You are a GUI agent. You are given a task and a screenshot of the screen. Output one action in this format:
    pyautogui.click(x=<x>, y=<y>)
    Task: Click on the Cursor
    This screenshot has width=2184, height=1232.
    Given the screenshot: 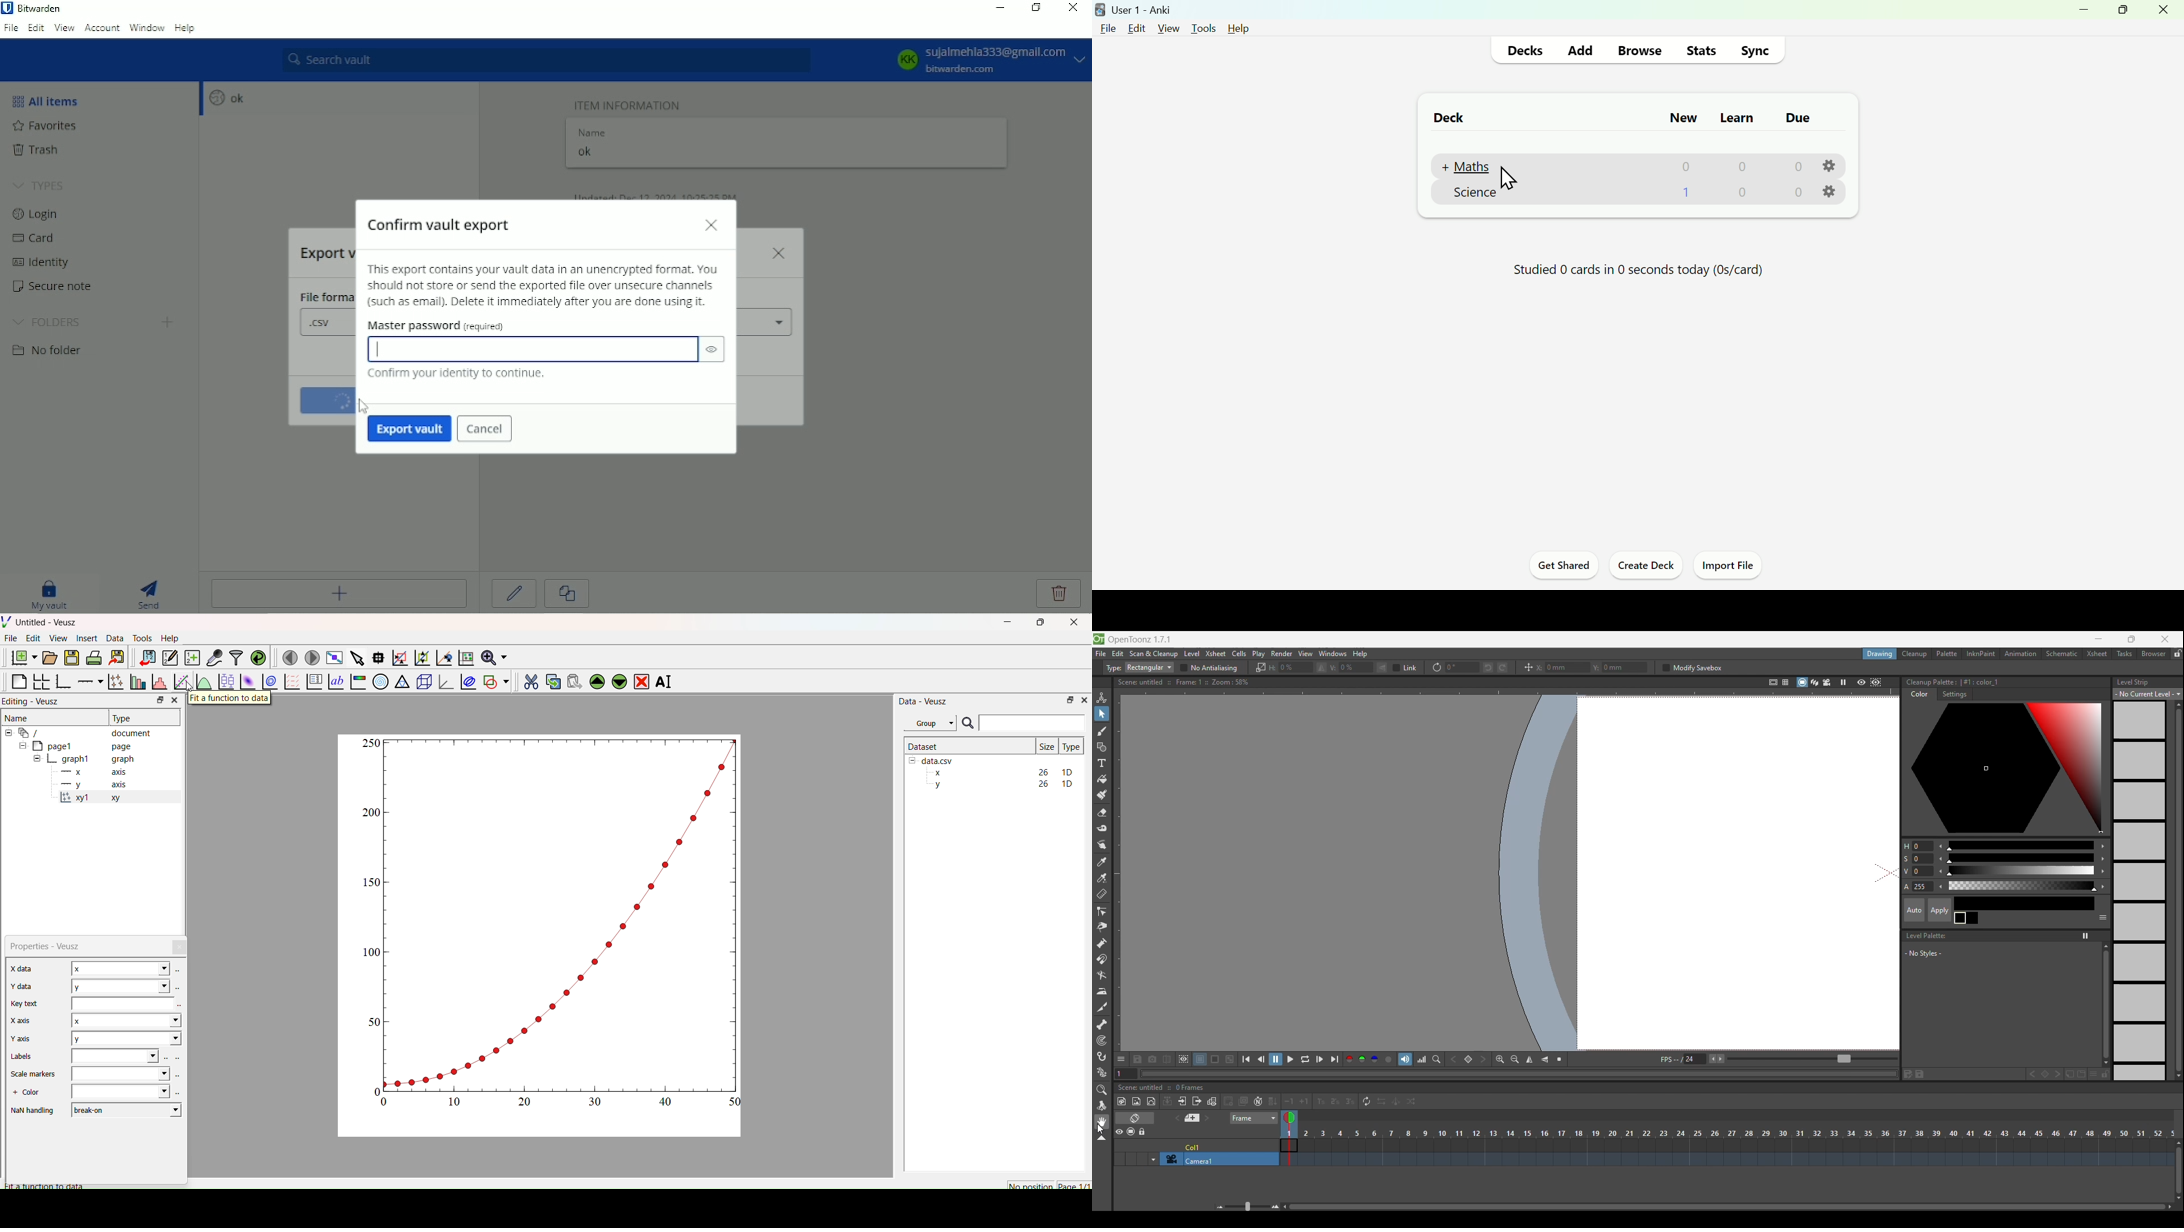 What is the action you would take?
    pyautogui.click(x=189, y=687)
    